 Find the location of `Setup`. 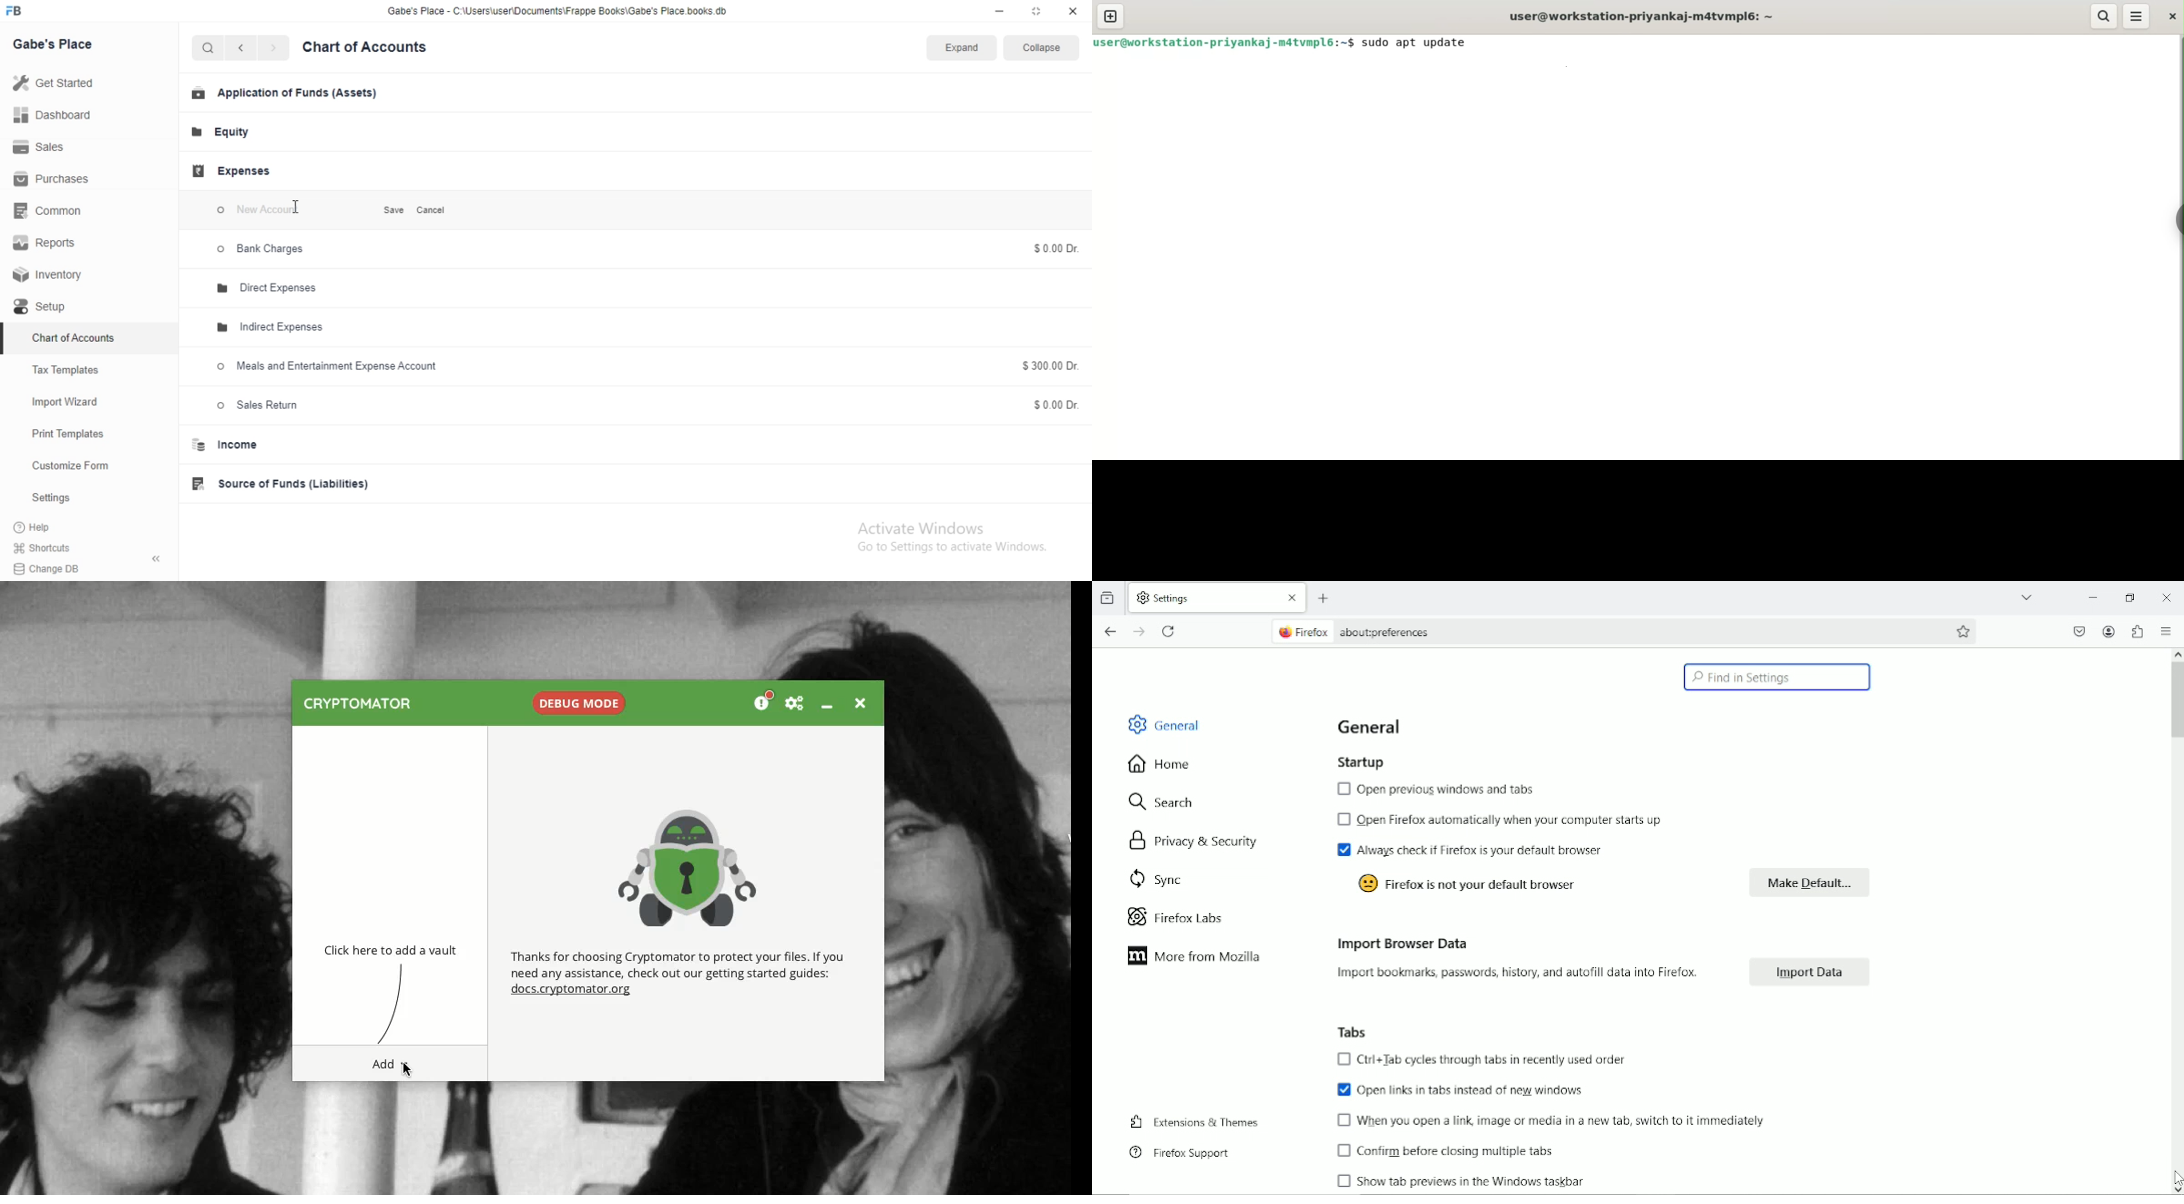

Setup is located at coordinates (58, 307).